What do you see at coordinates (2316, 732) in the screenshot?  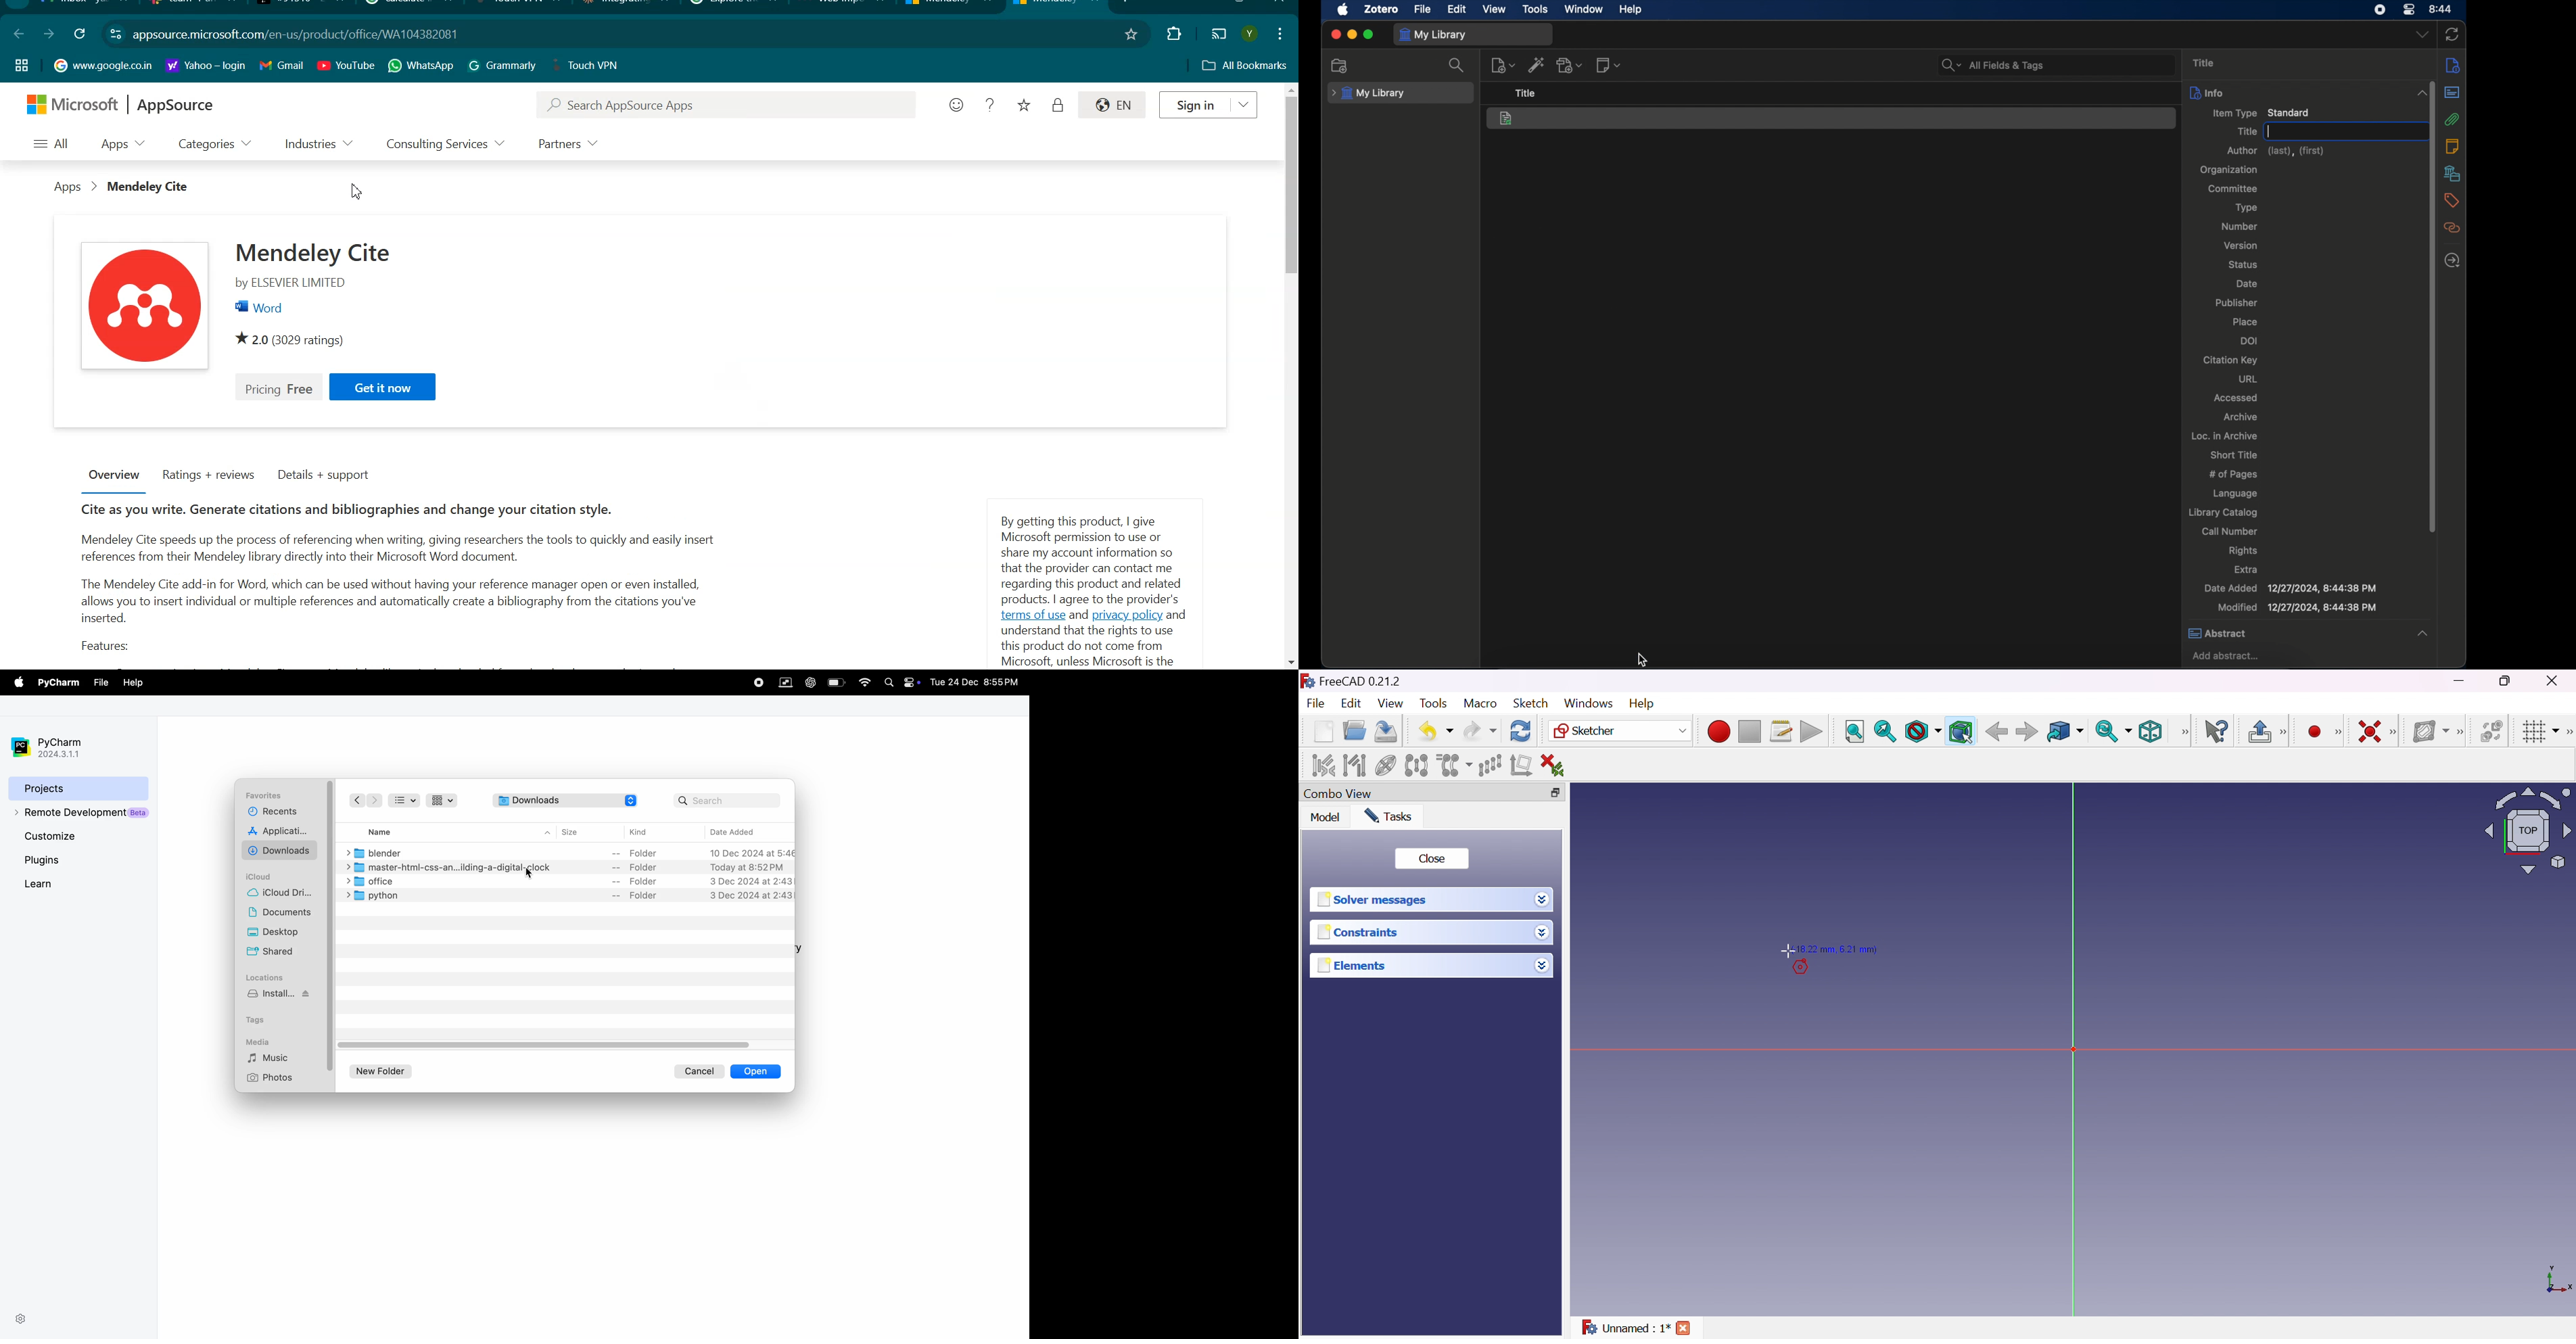 I see `Create point` at bounding box center [2316, 732].